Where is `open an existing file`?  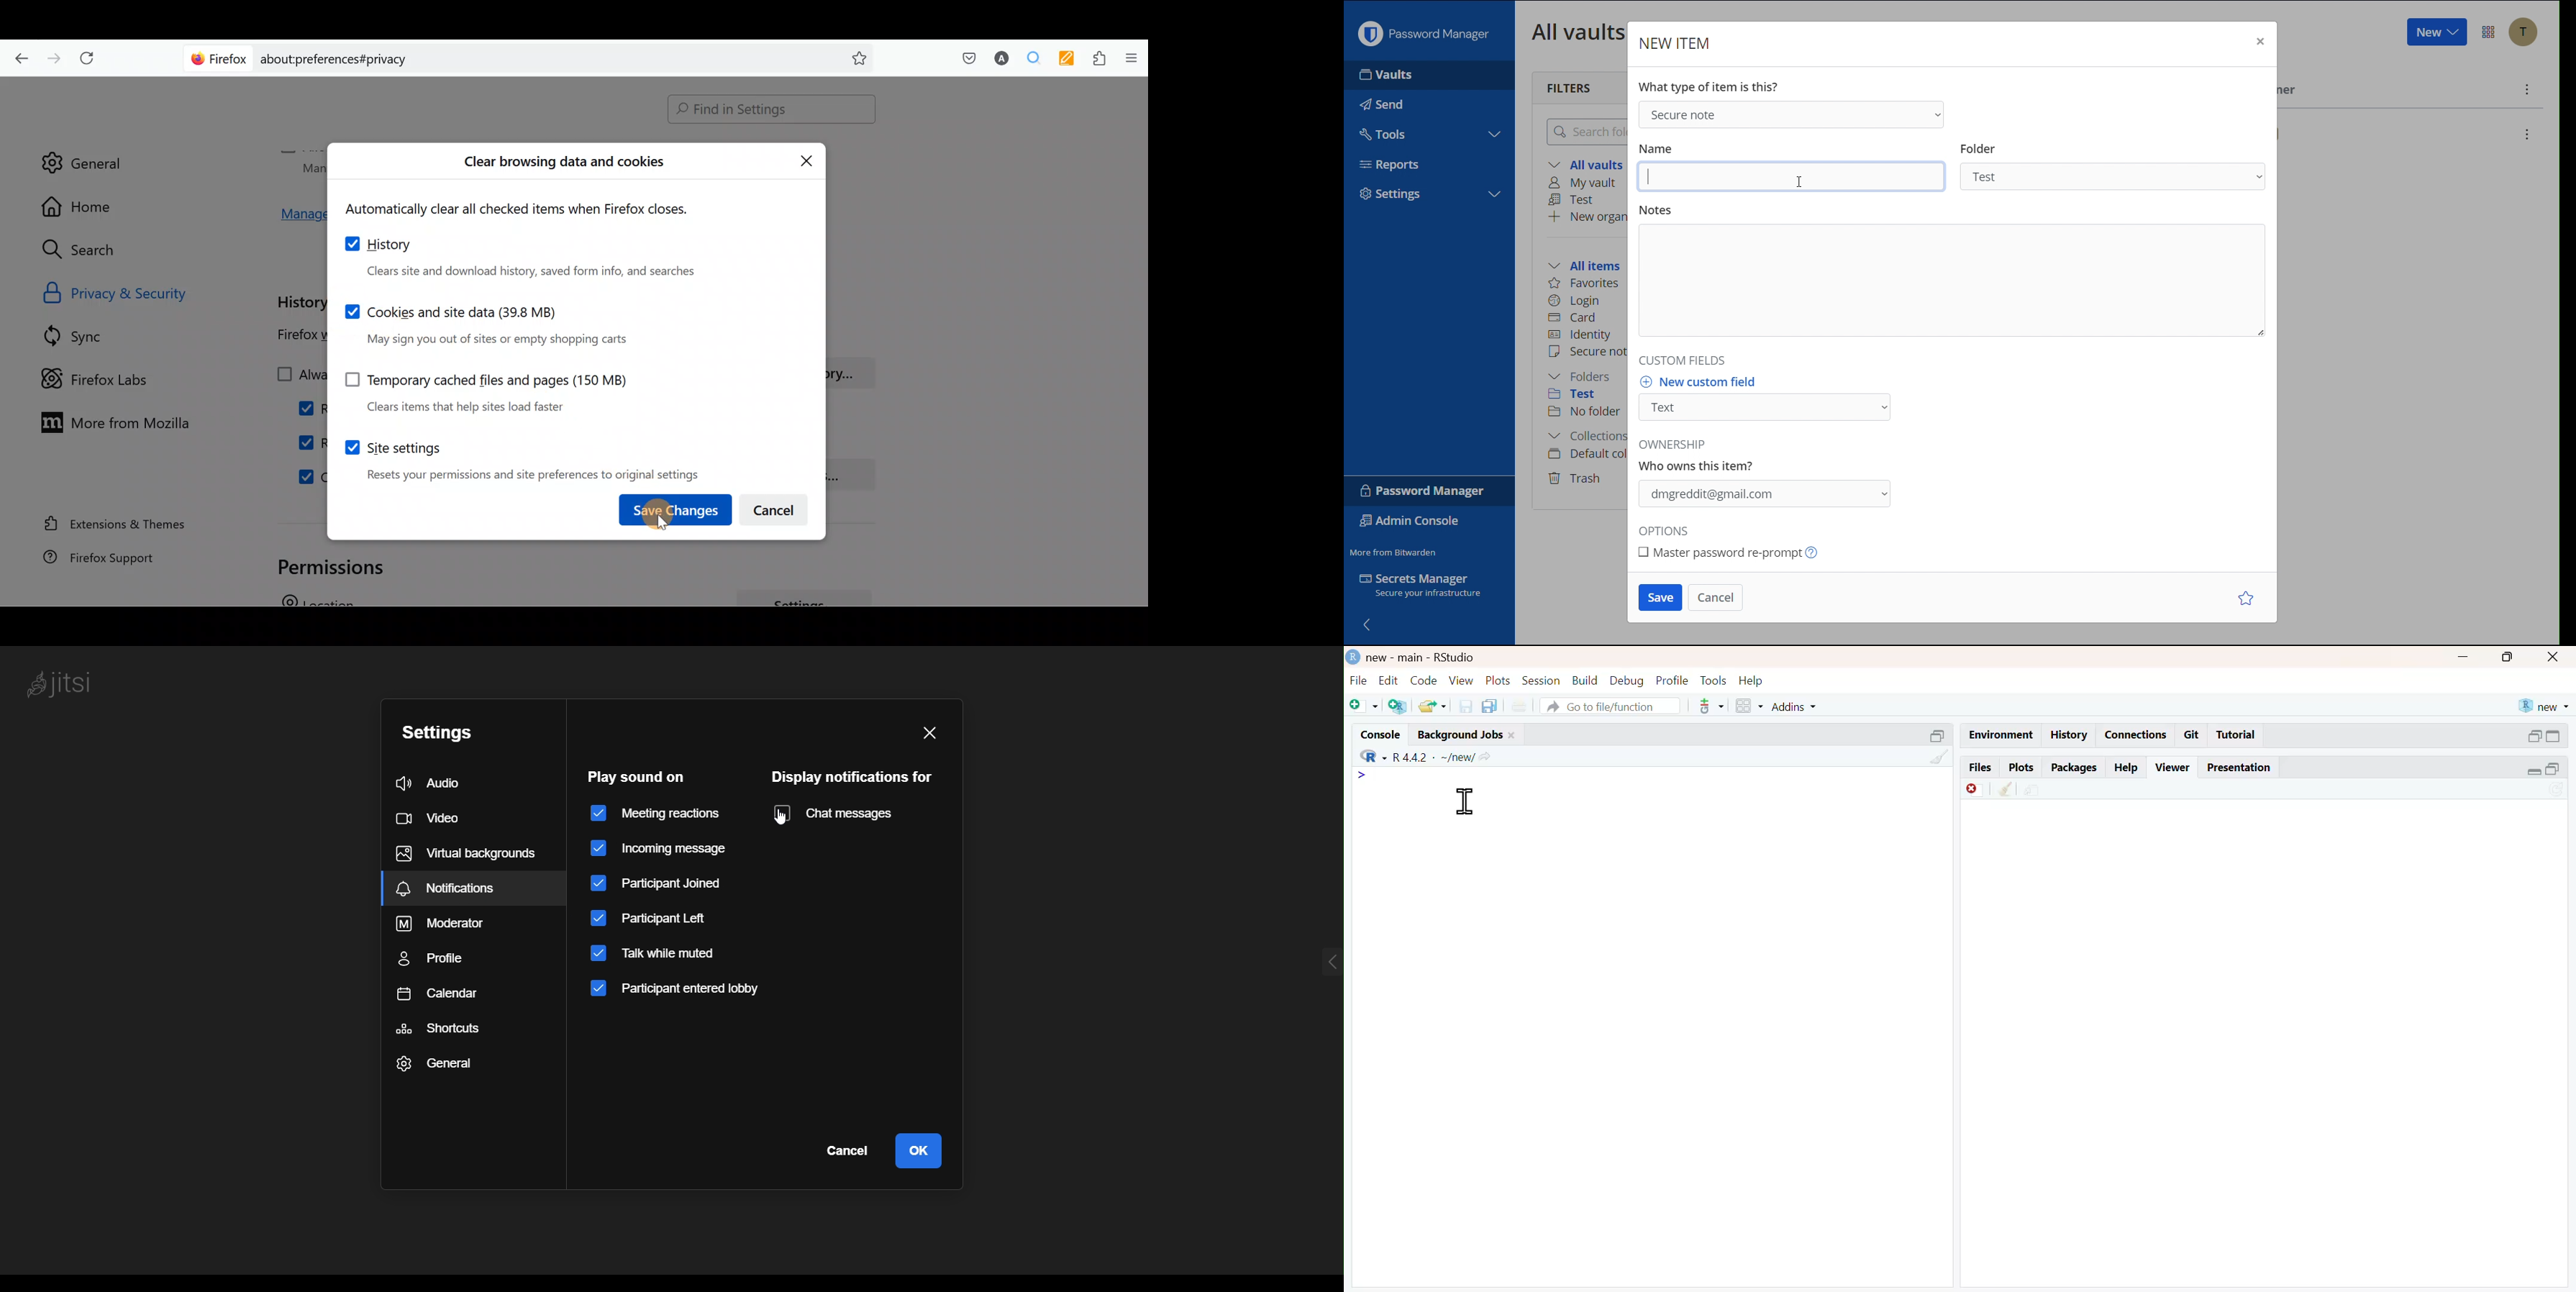 open an existing file is located at coordinates (1432, 706).